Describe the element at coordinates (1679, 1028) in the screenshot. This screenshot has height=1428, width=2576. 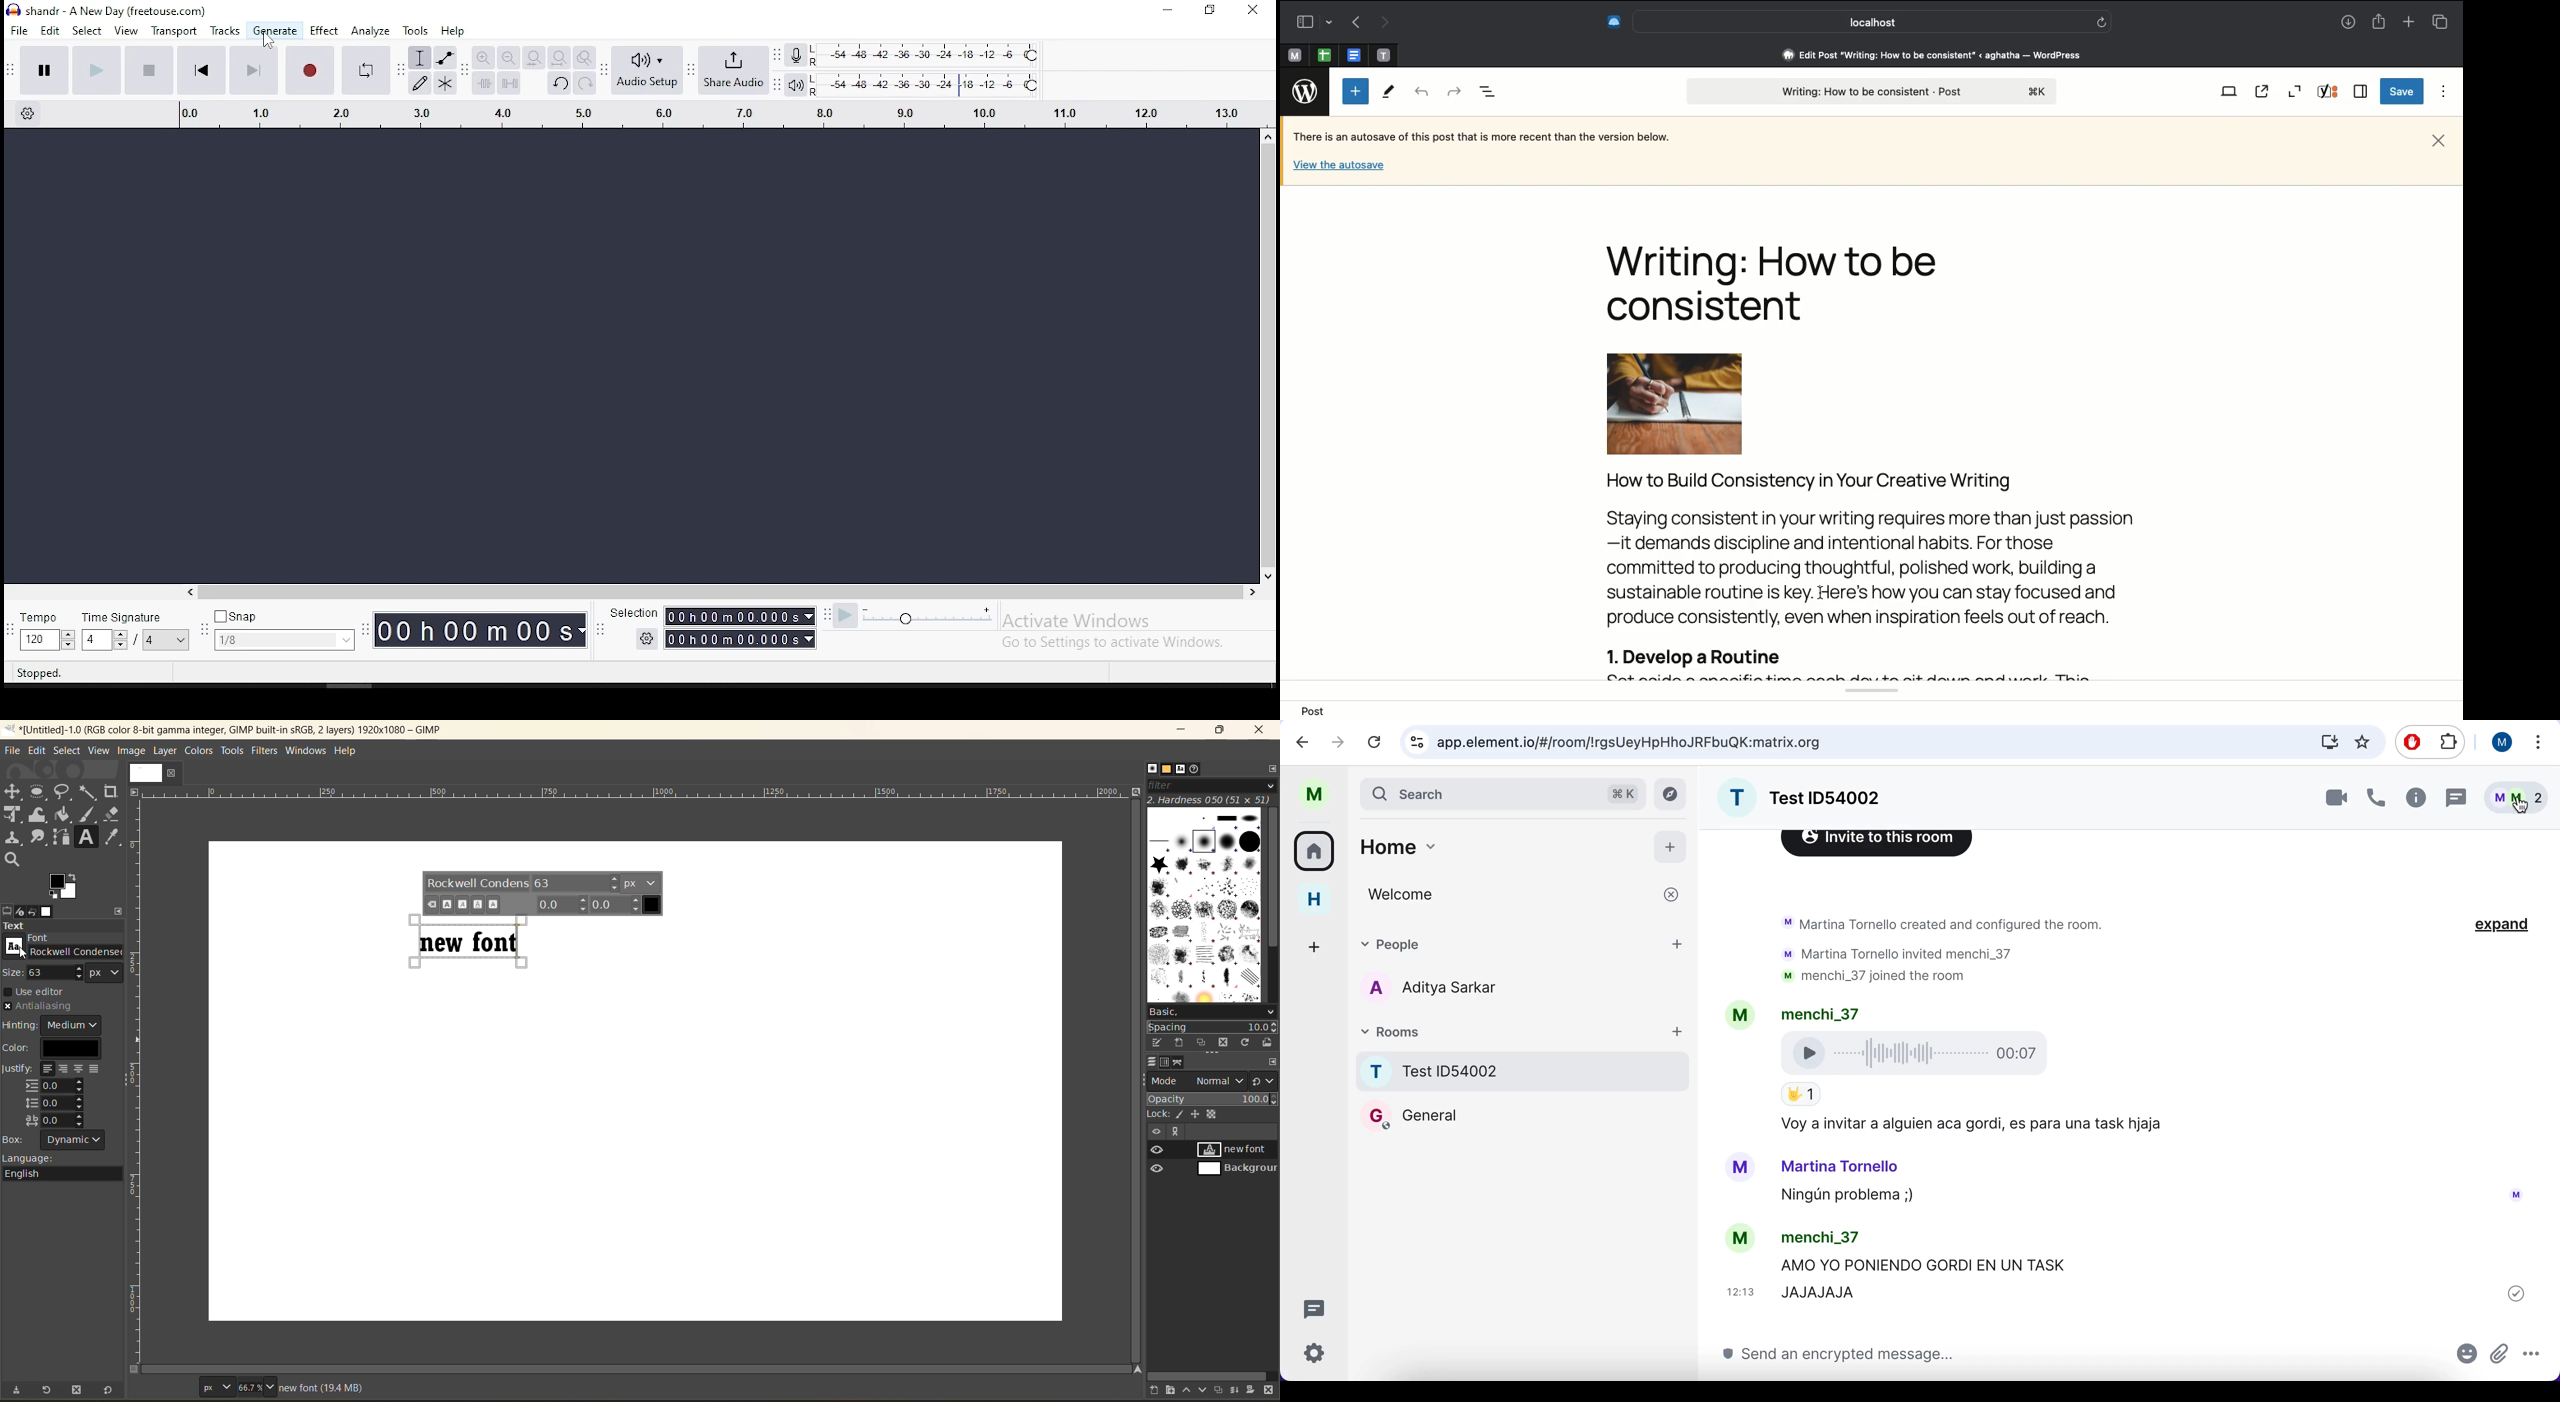
I see `add` at that location.